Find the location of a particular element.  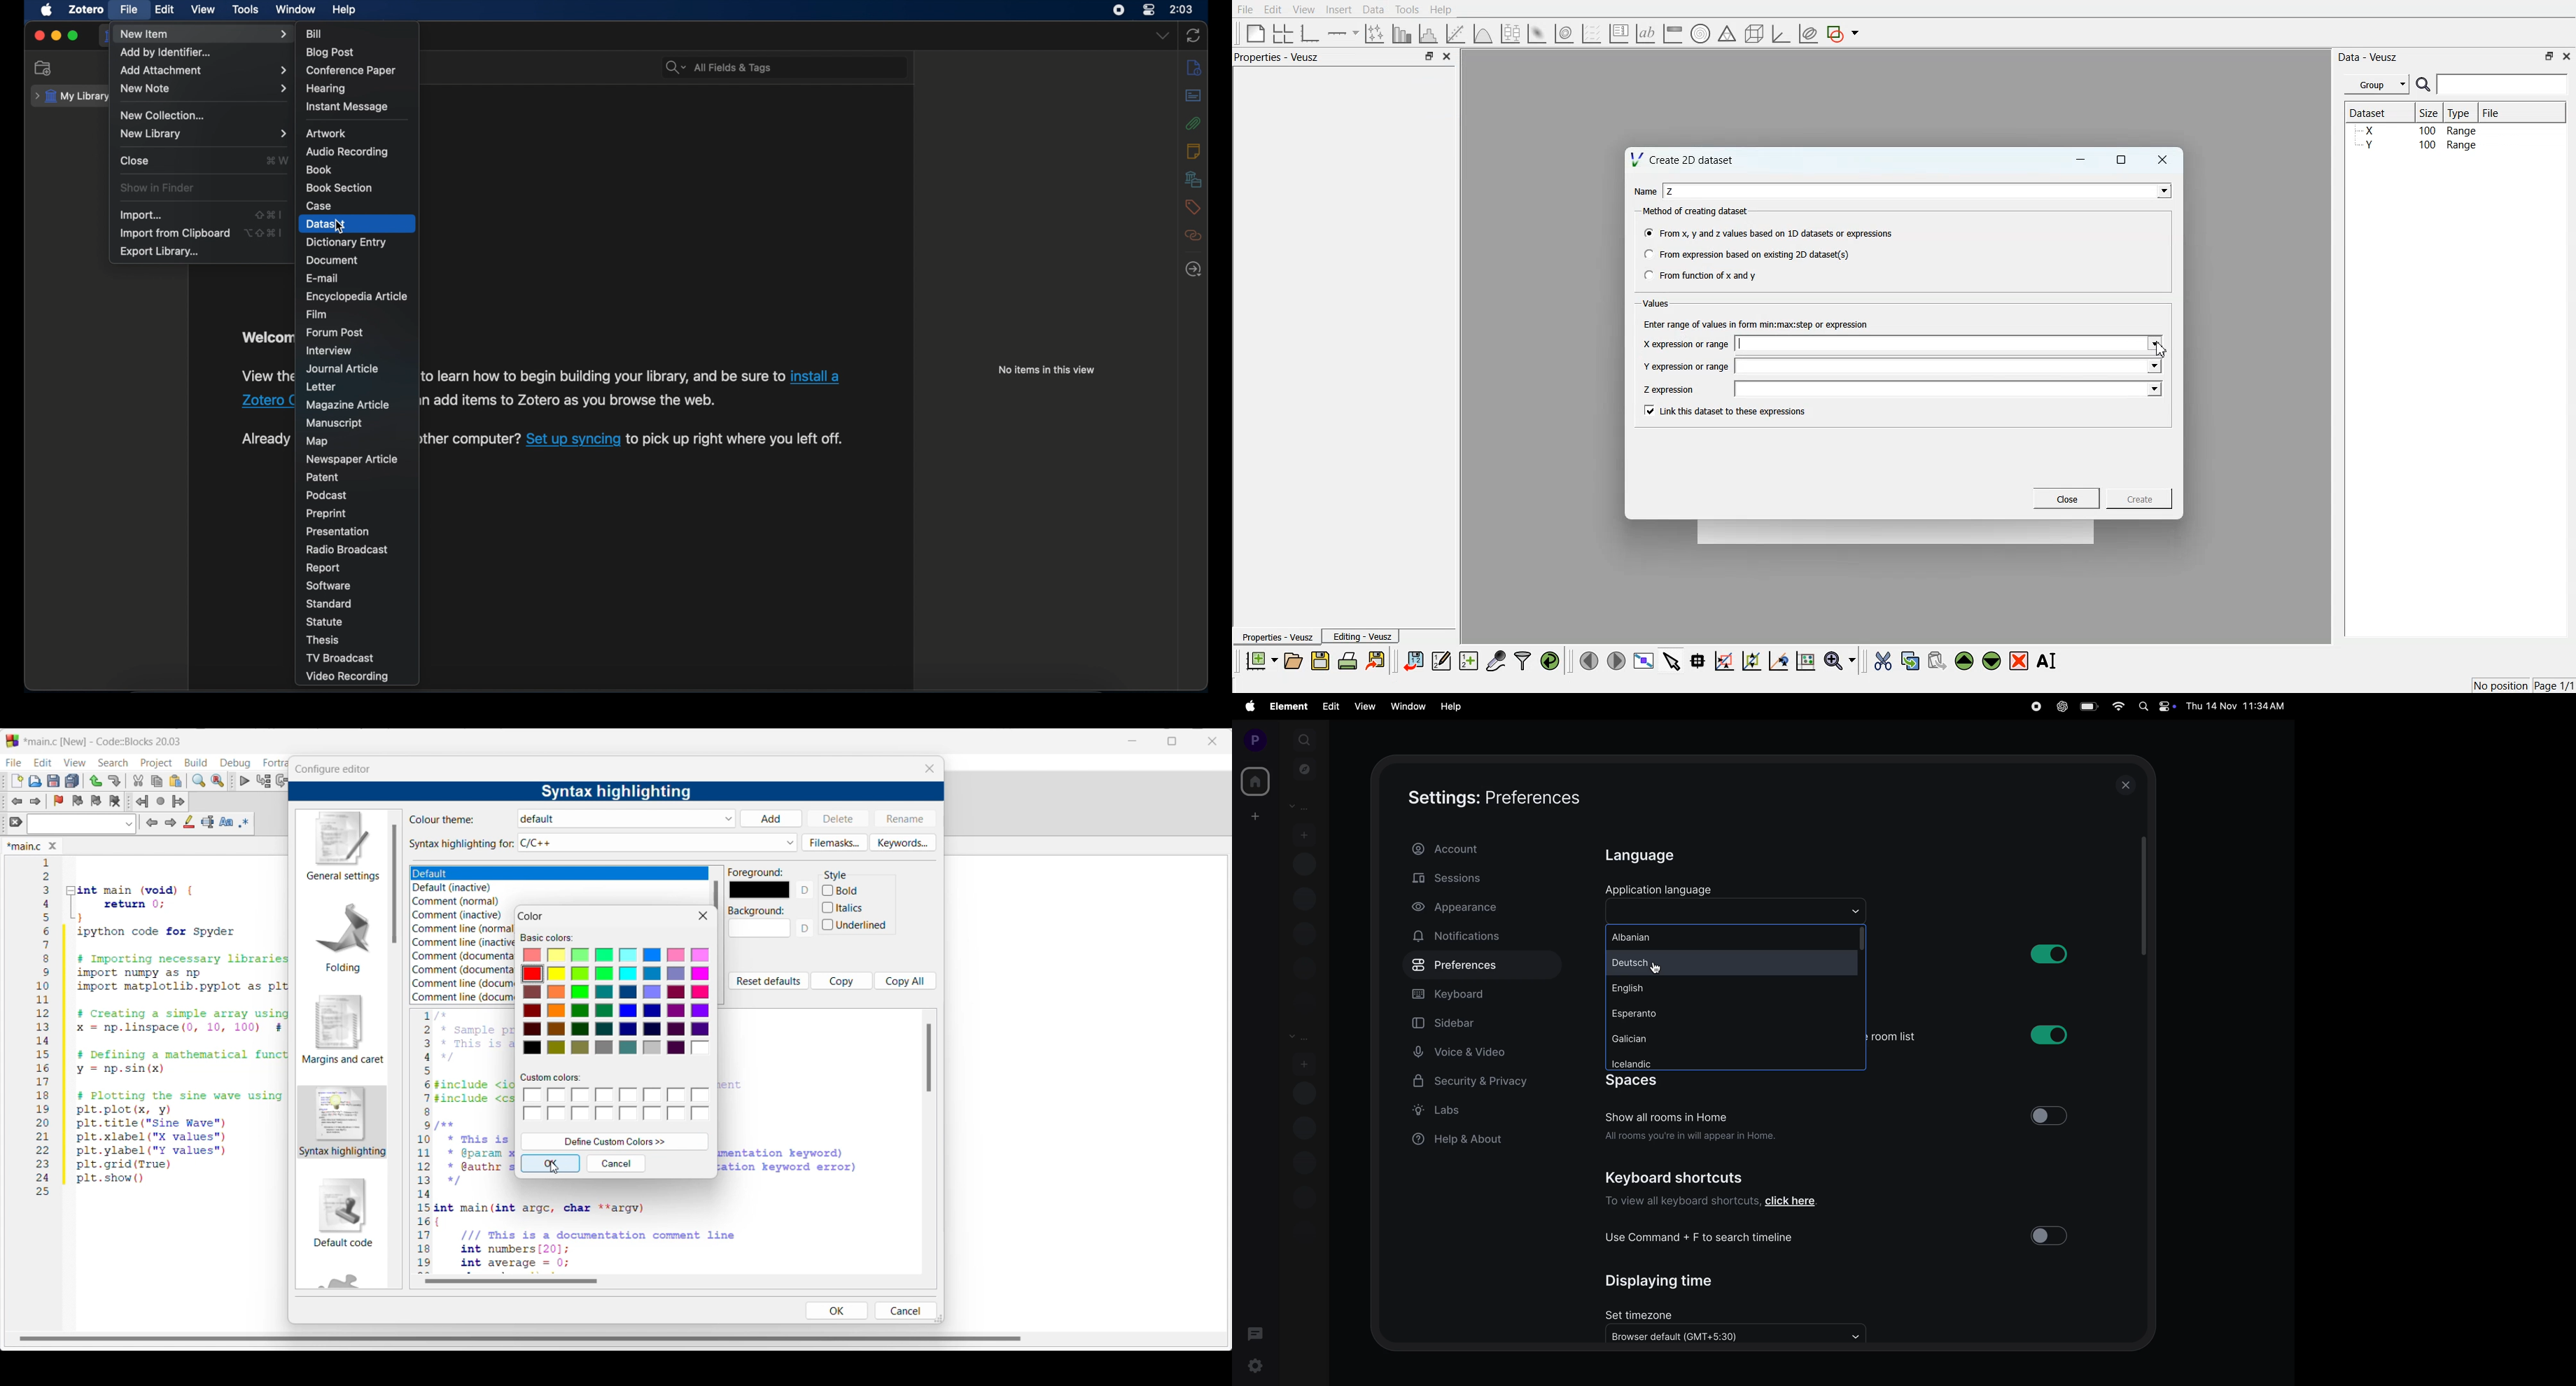

3D Function is located at coordinates (1483, 34).